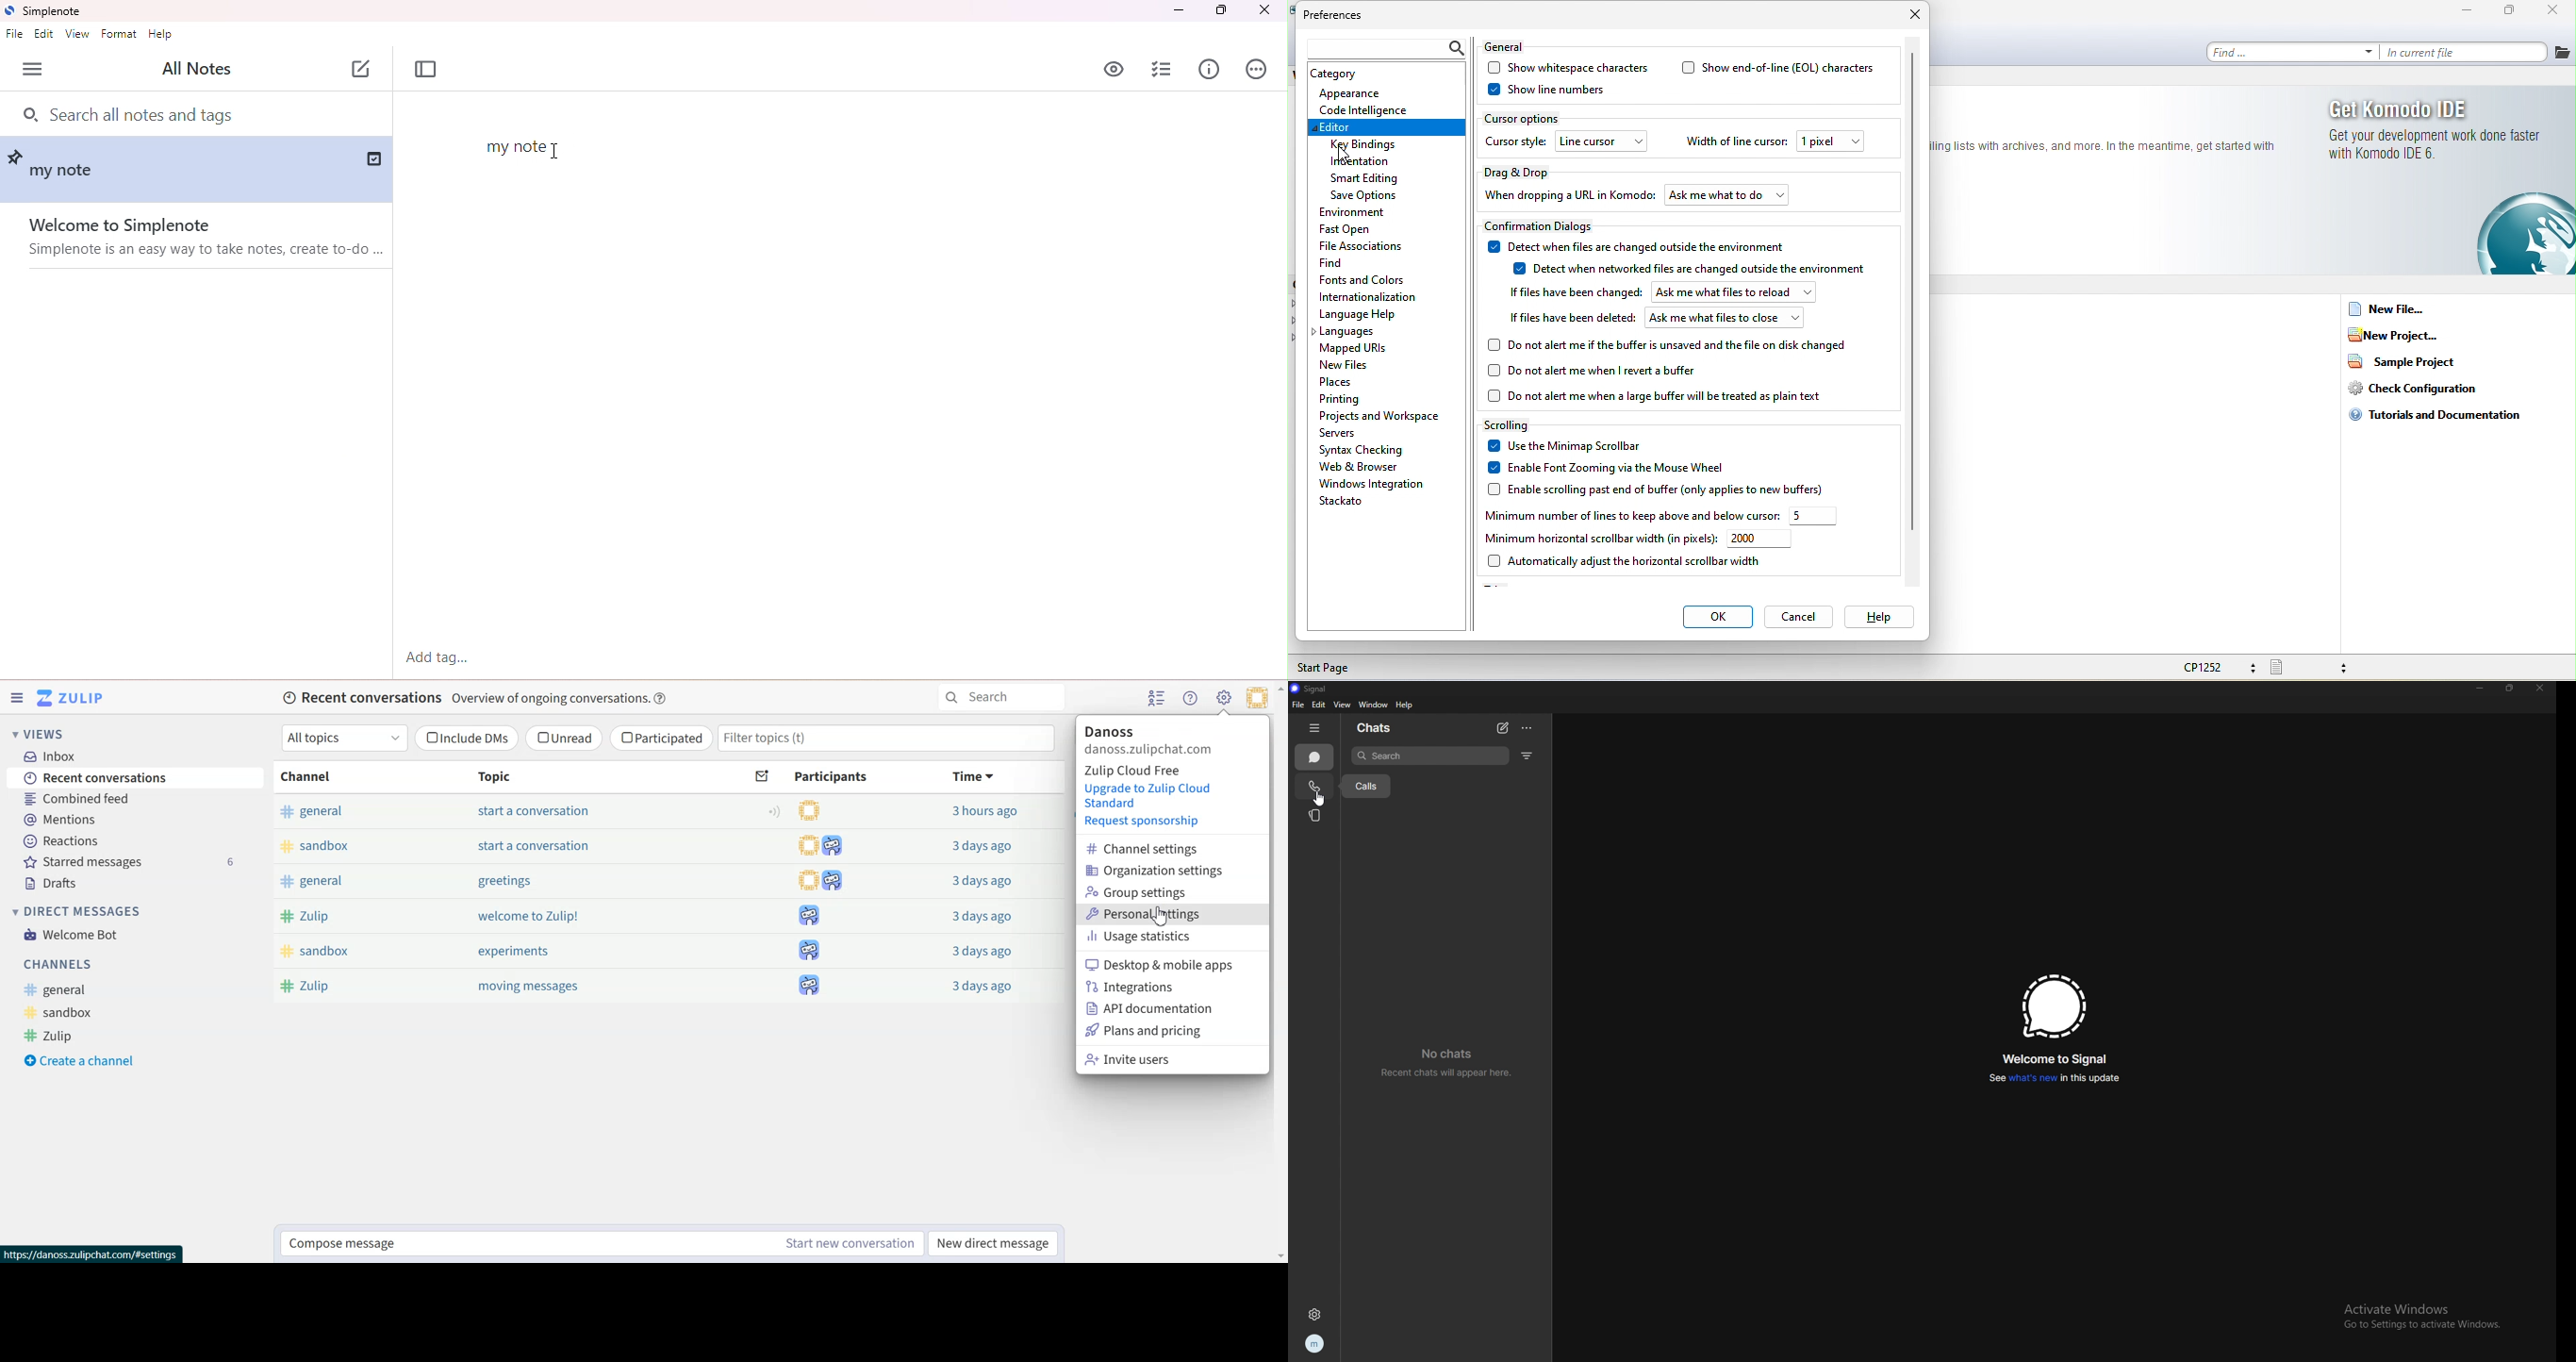 This screenshot has height=1372, width=2576. Describe the element at coordinates (1147, 848) in the screenshot. I see `Channel settings` at that location.